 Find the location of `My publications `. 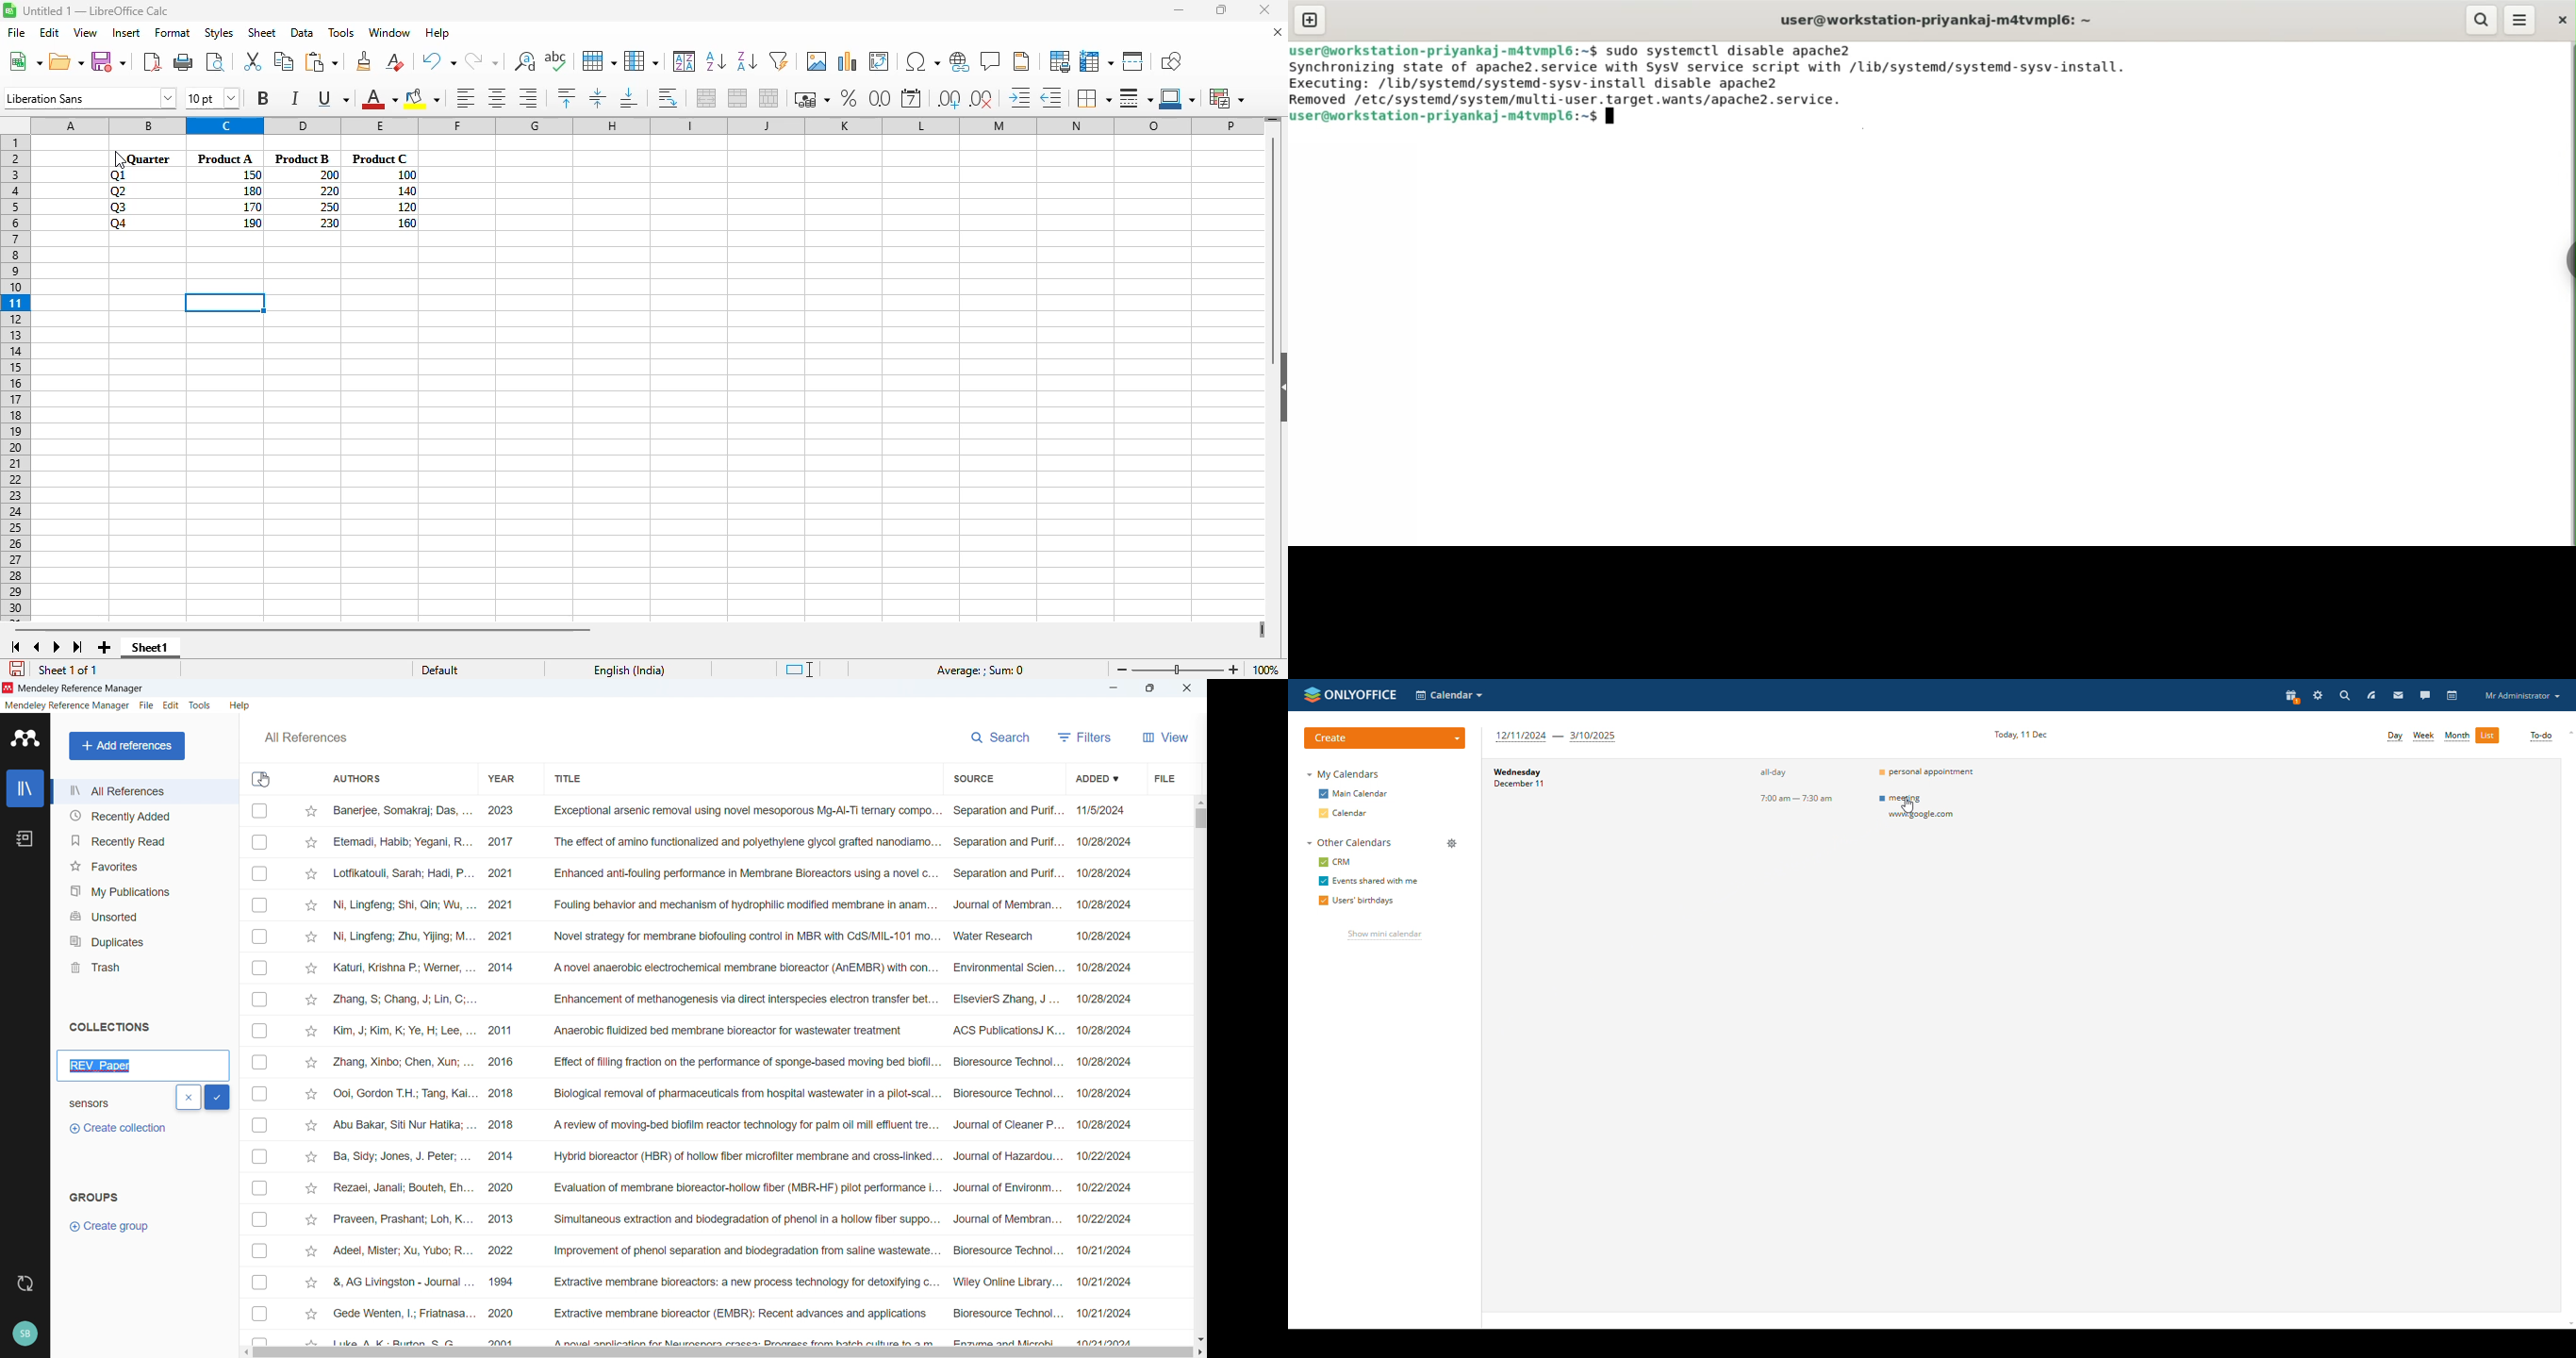

My publications  is located at coordinates (144, 890).